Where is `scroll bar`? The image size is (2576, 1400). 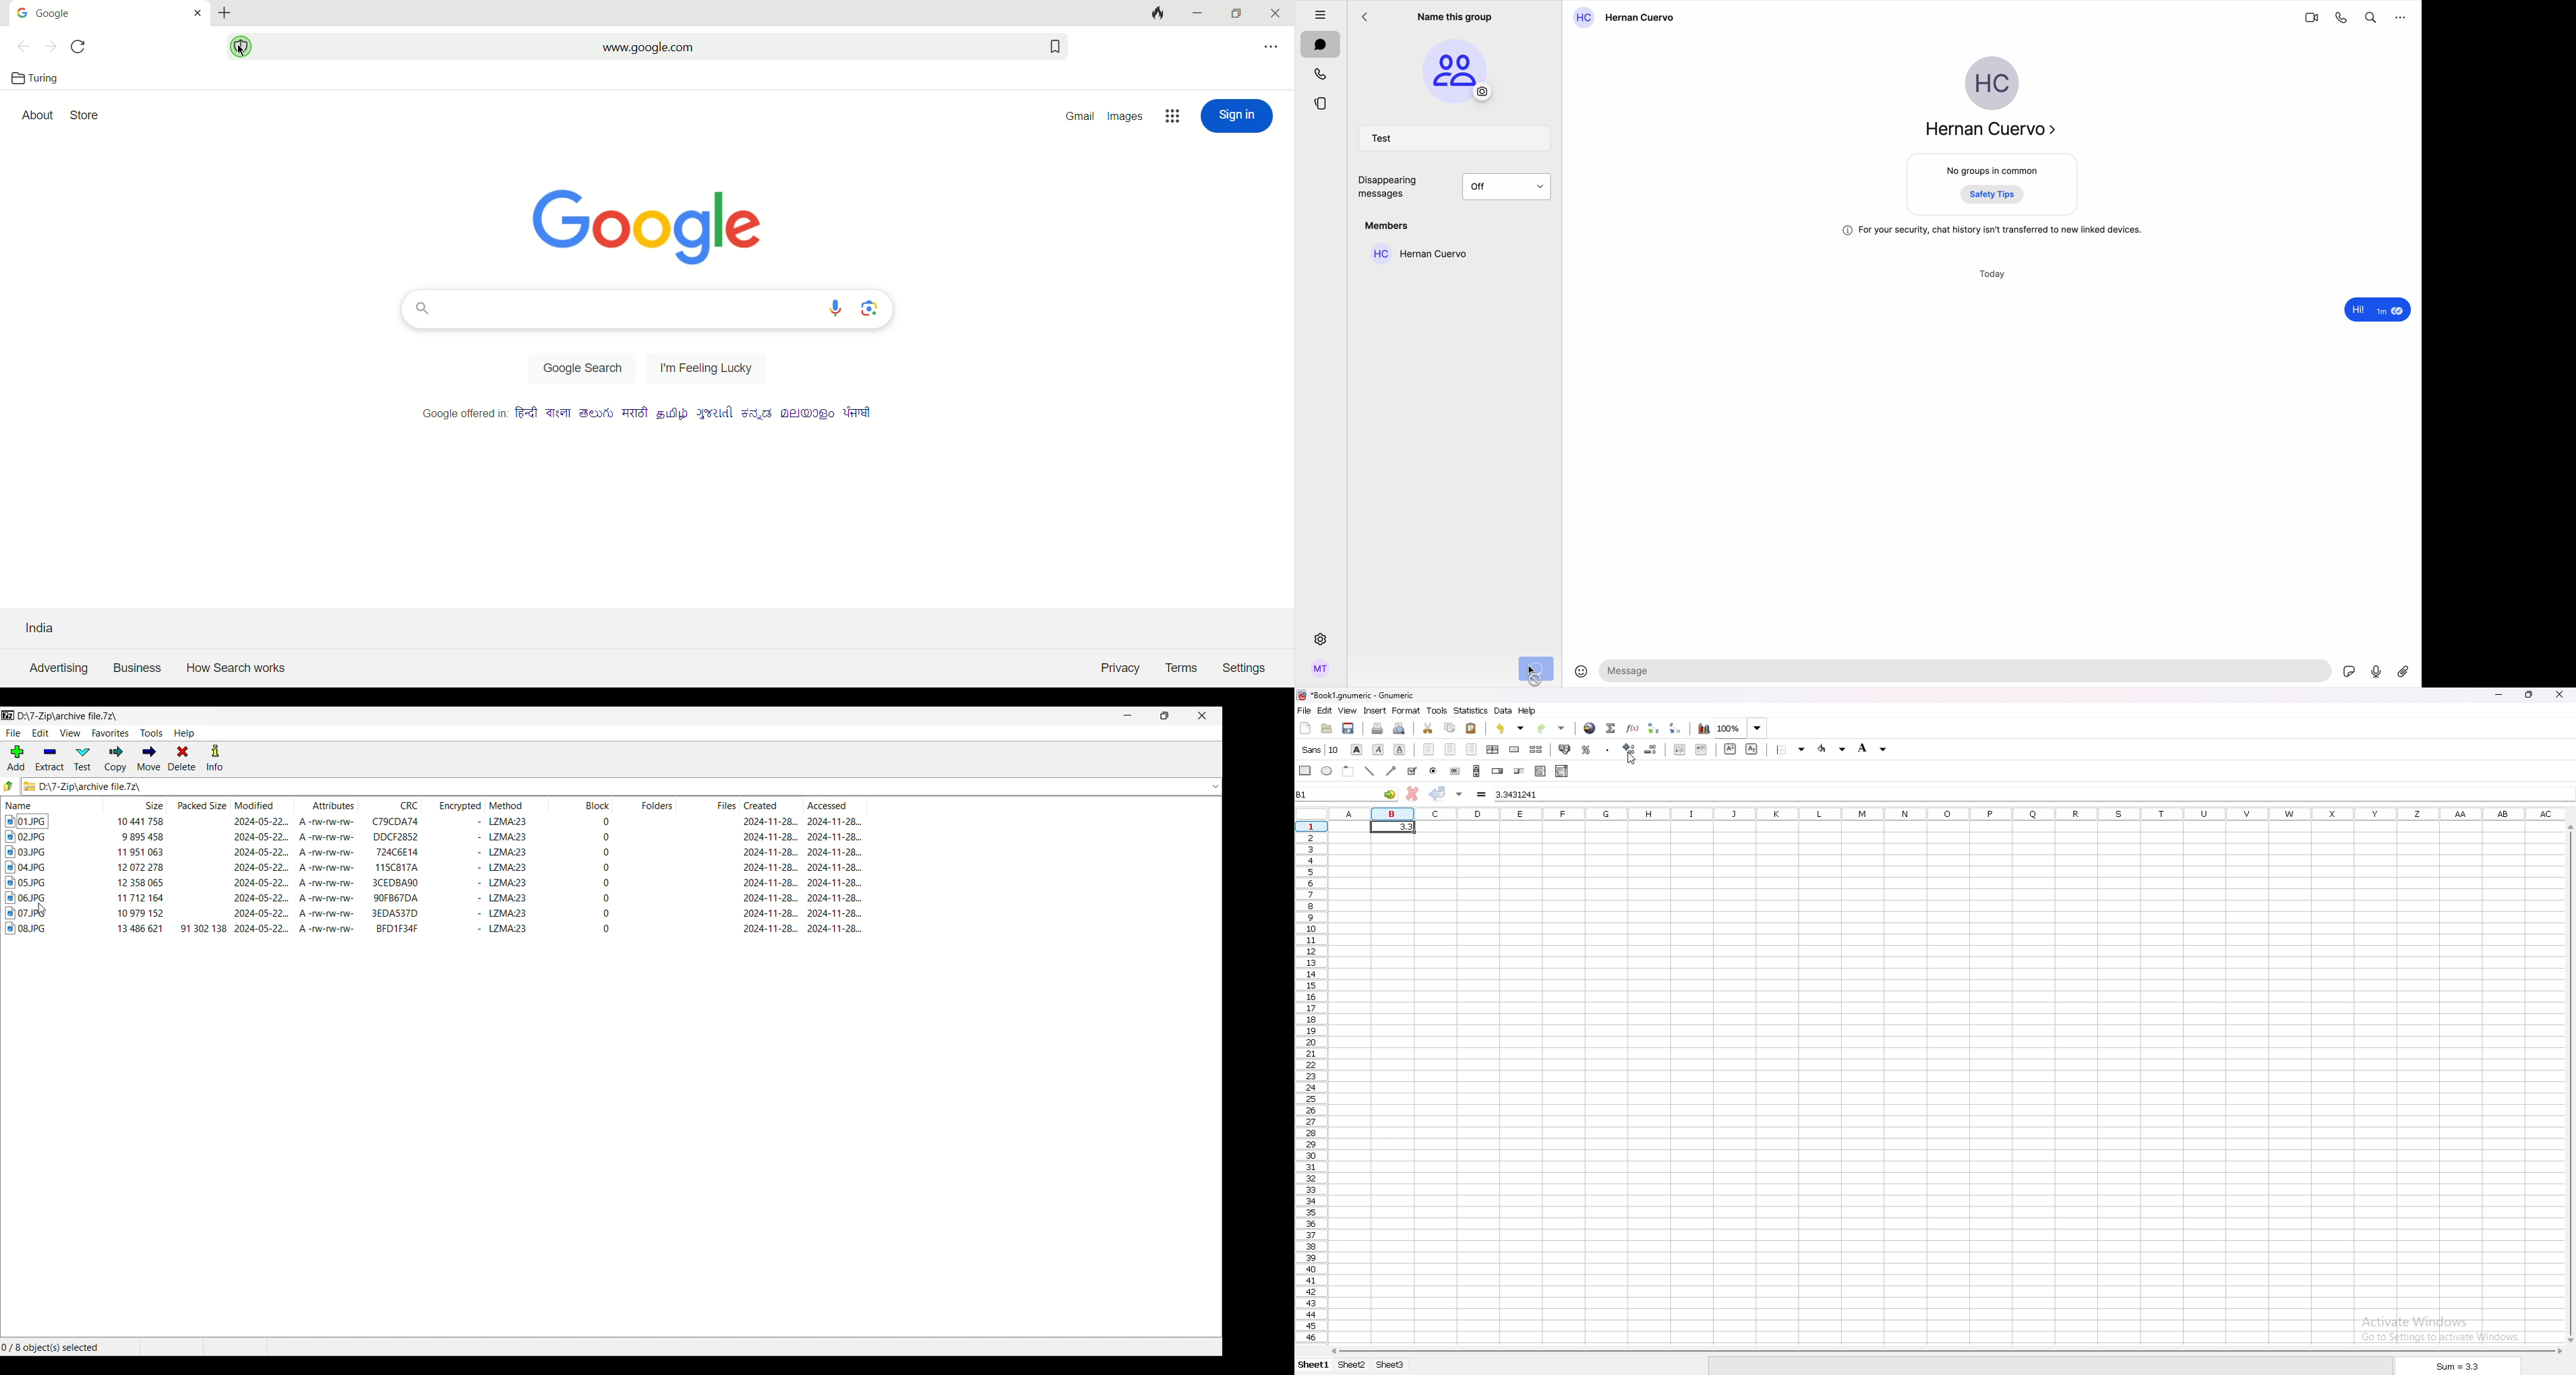
scroll bar is located at coordinates (1949, 1352).